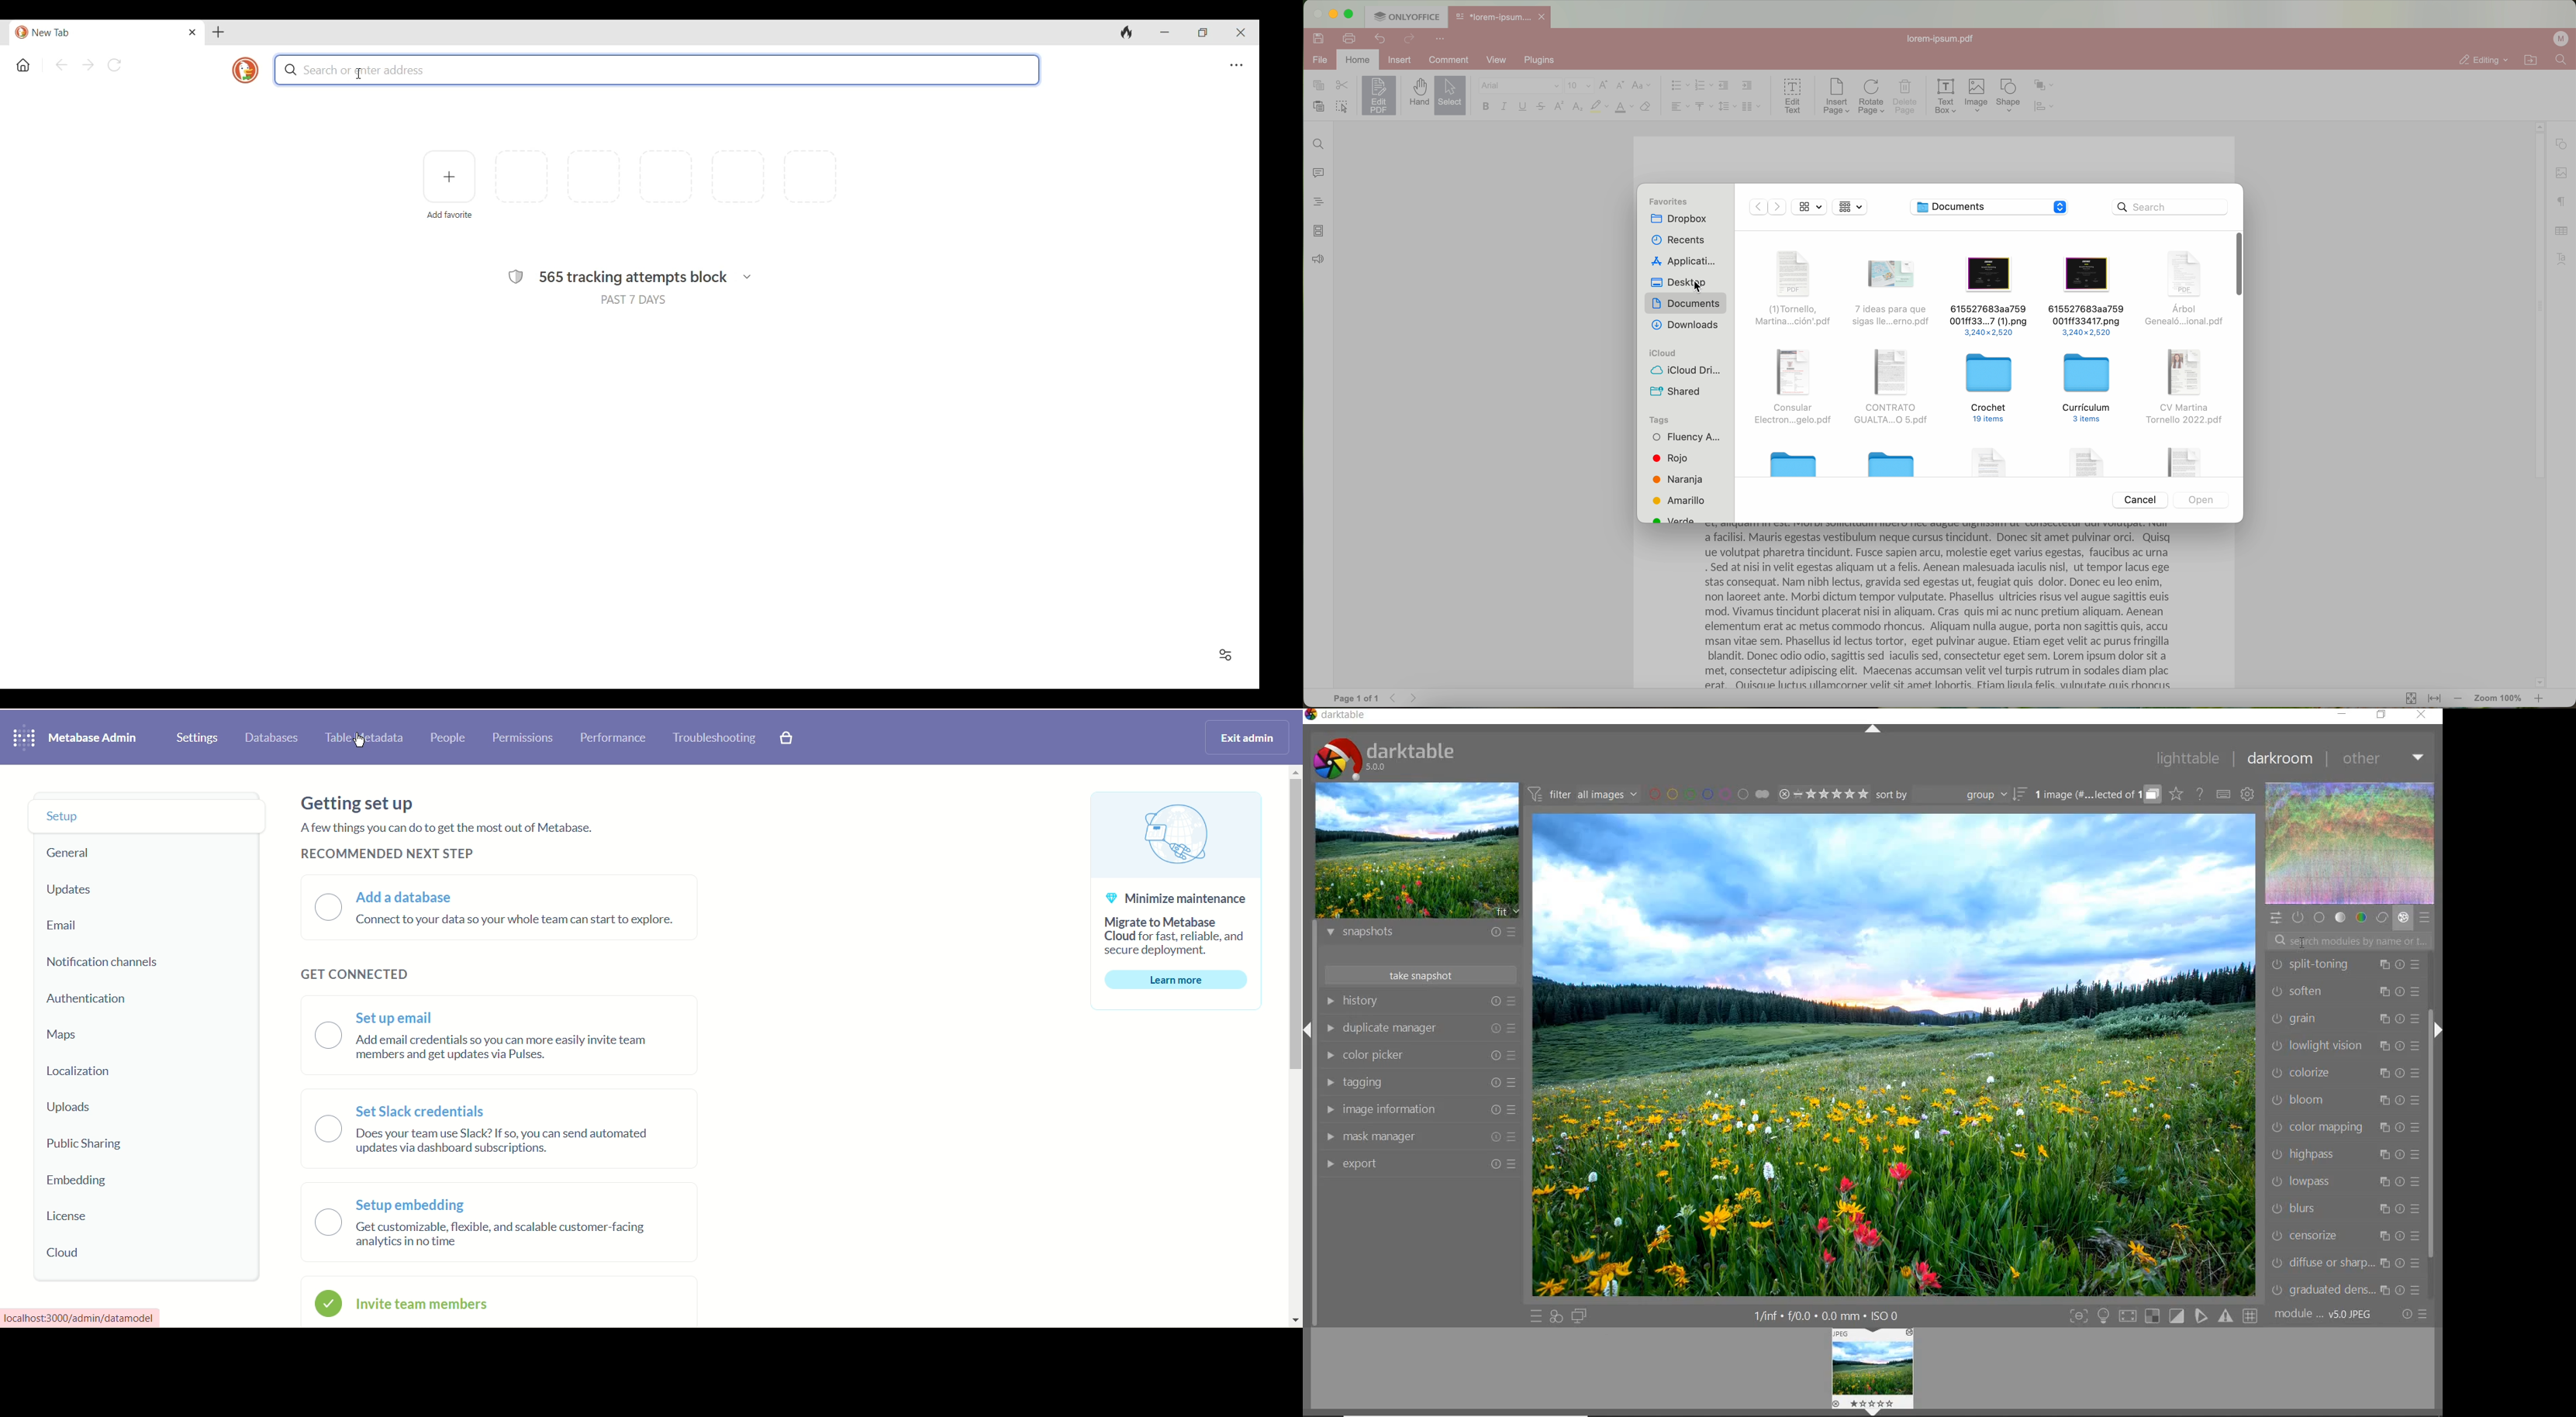  What do you see at coordinates (2458, 698) in the screenshot?
I see `zoom out` at bounding box center [2458, 698].